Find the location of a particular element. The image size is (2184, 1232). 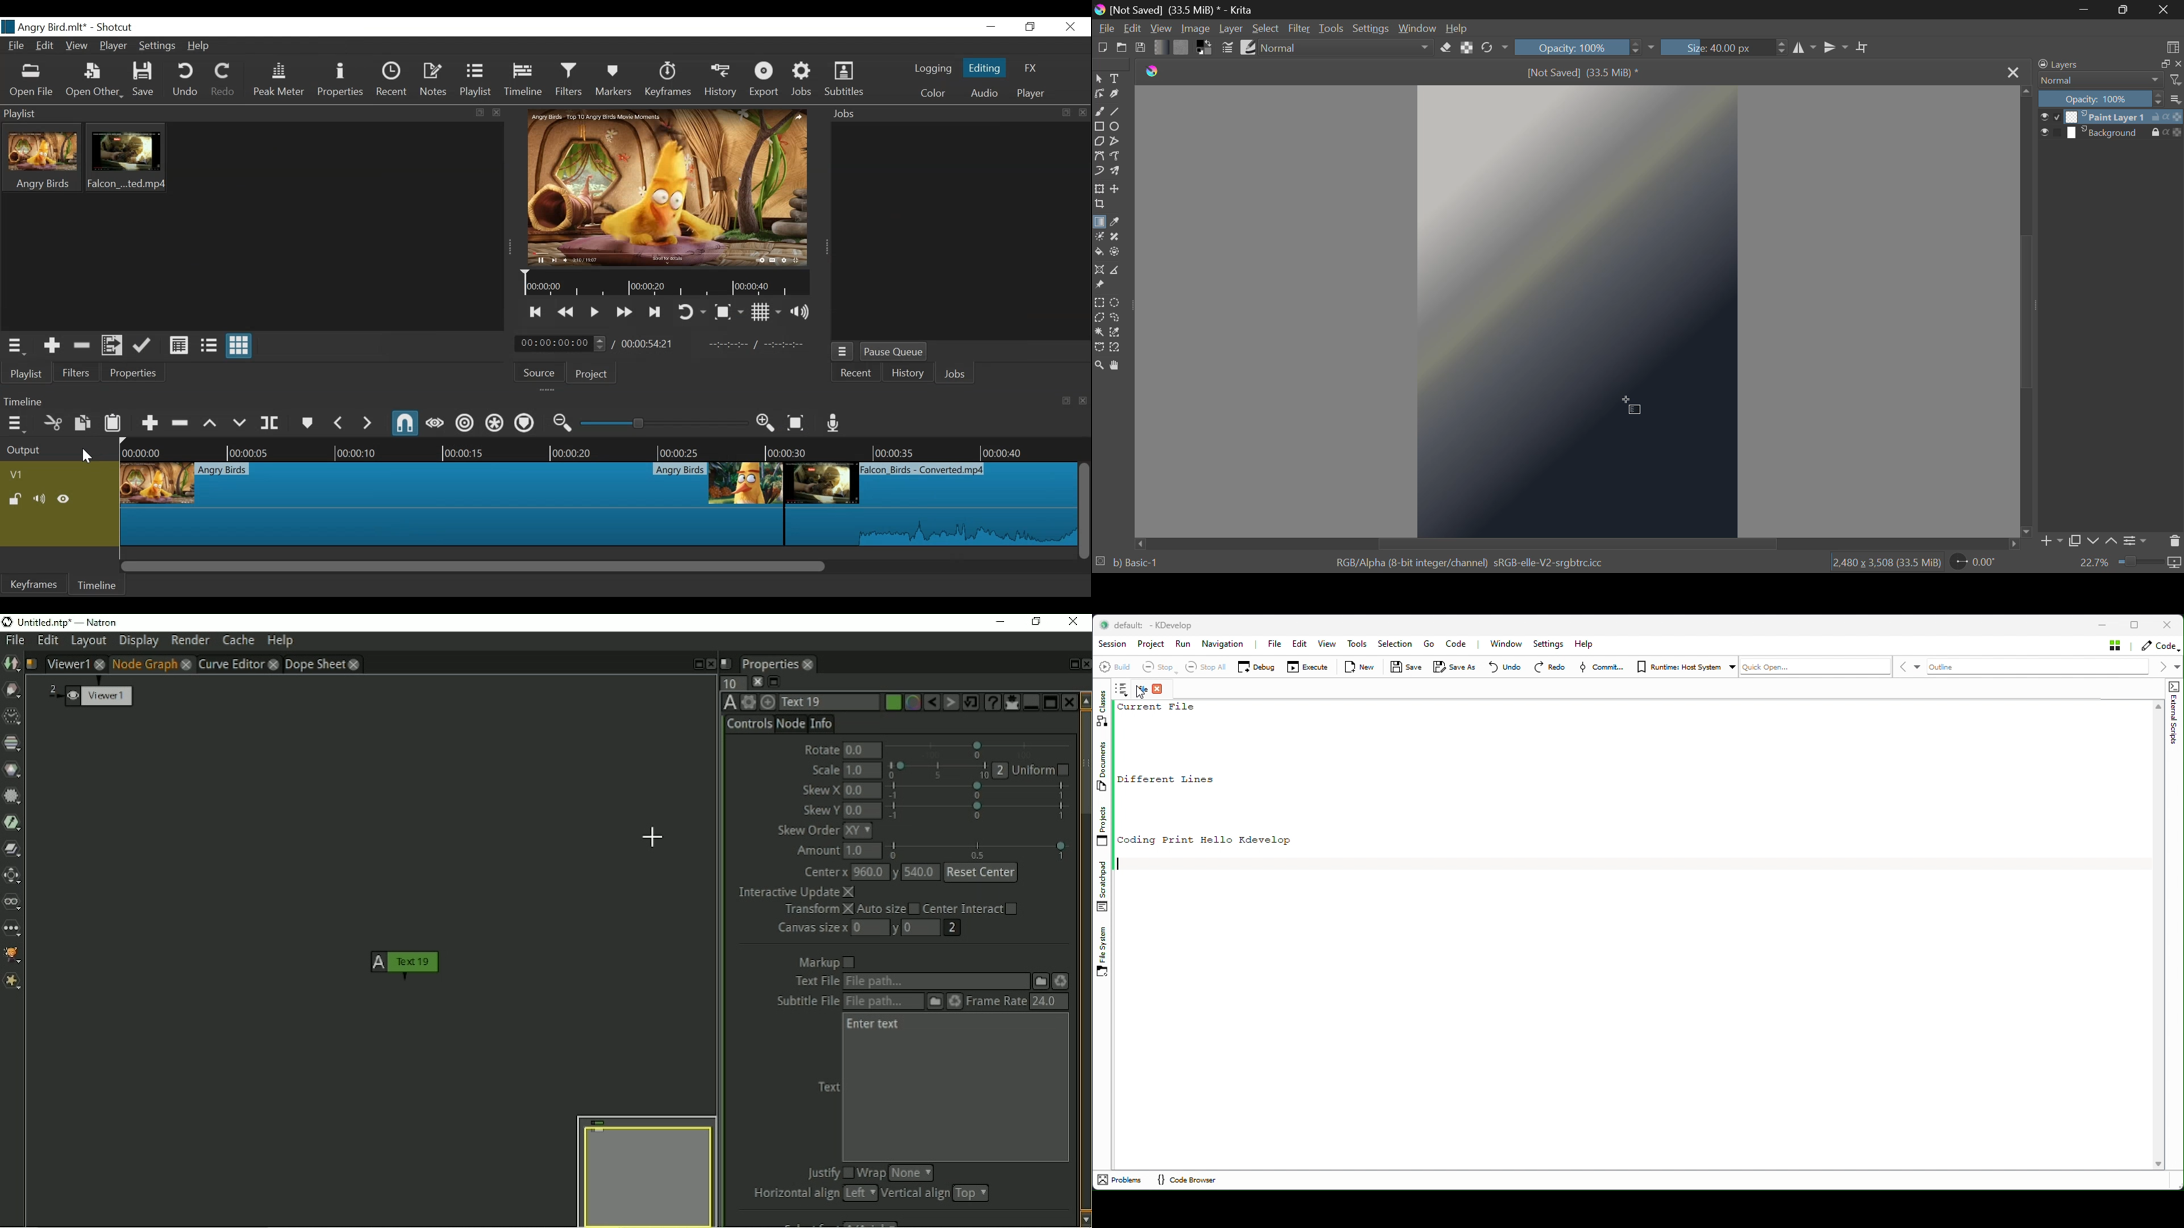

Documents is located at coordinates (1101, 768).